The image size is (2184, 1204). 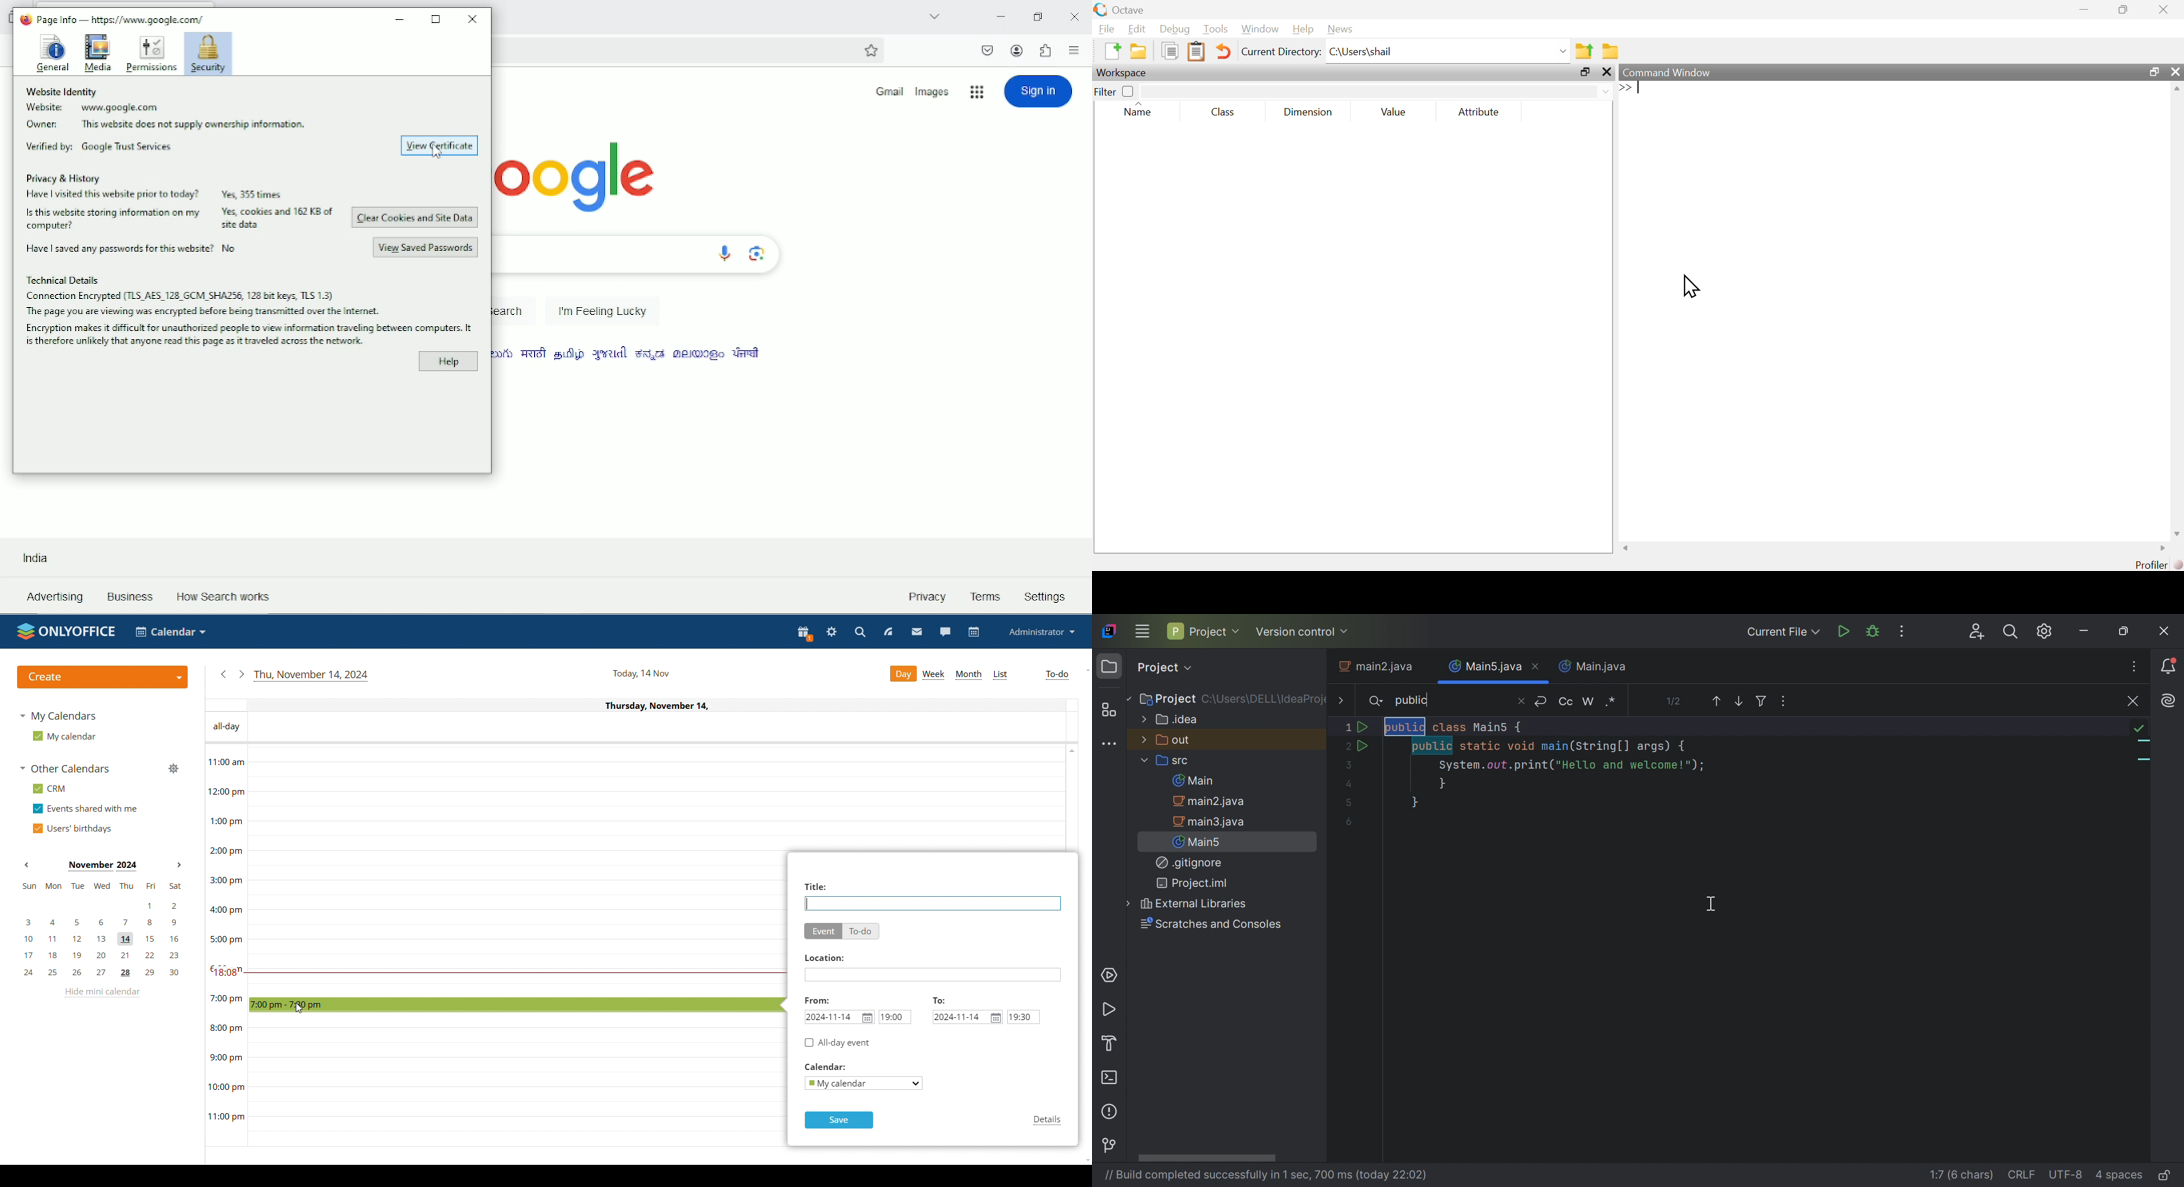 I want to click on feed, so click(x=890, y=632).